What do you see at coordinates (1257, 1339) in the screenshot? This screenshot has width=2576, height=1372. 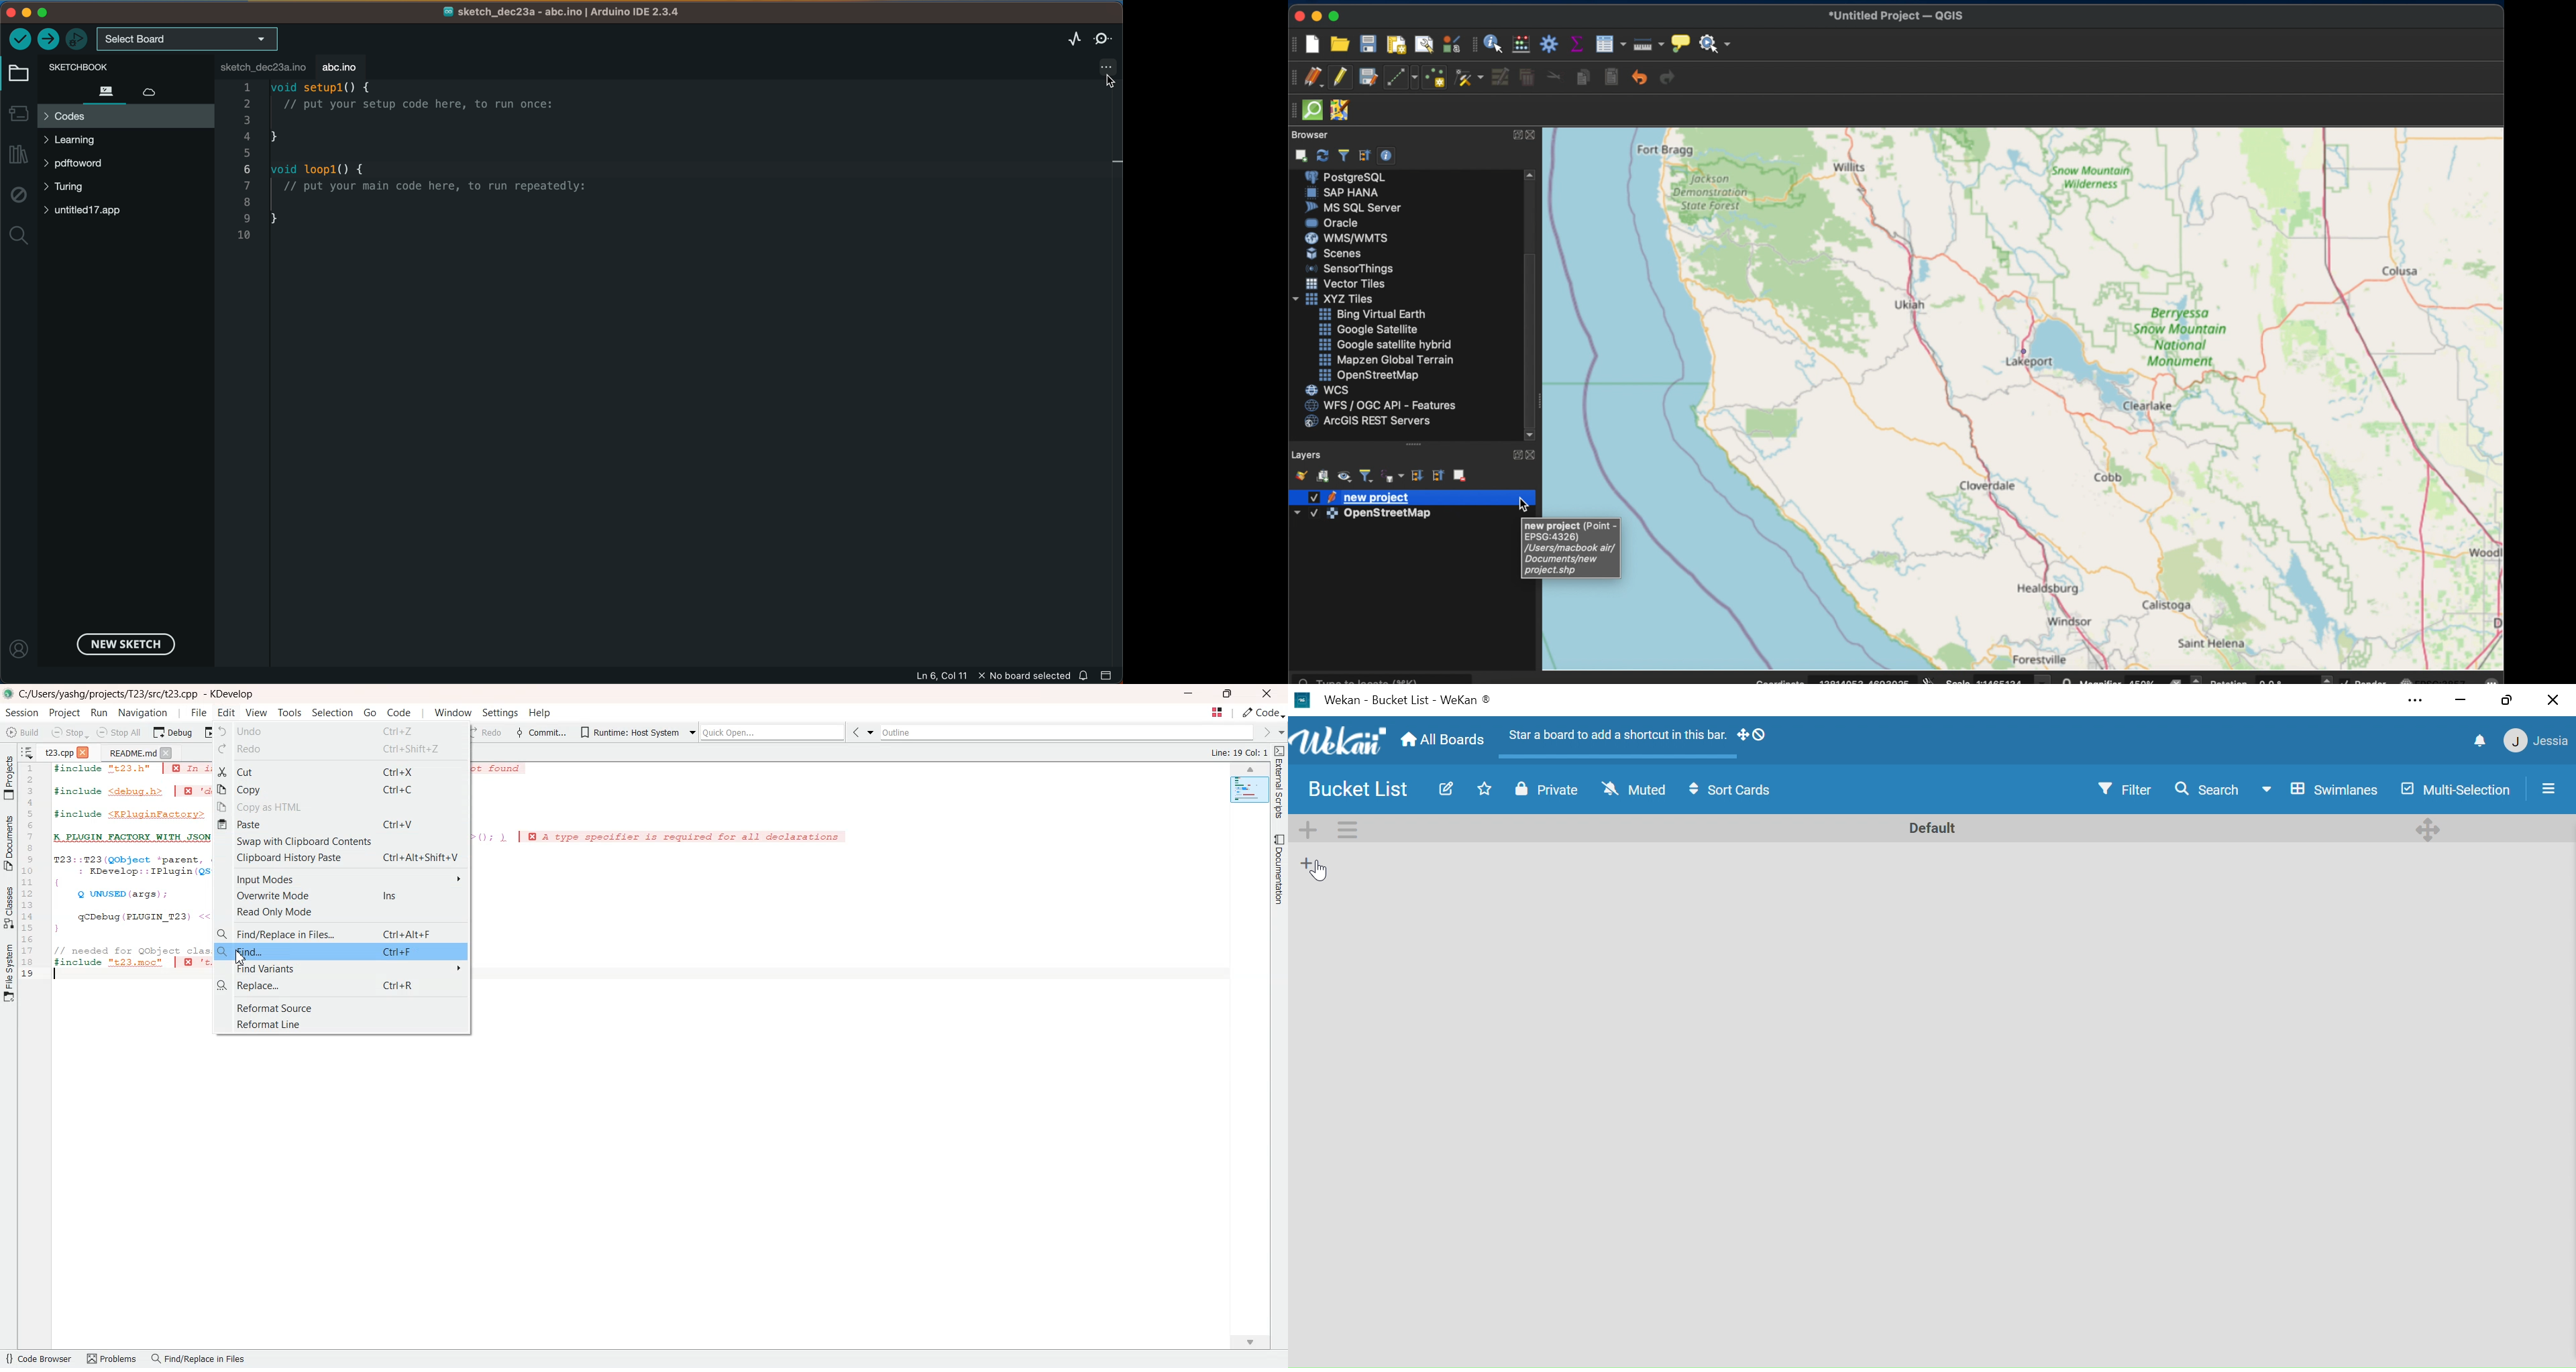 I see `Scroll down` at bounding box center [1257, 1339].